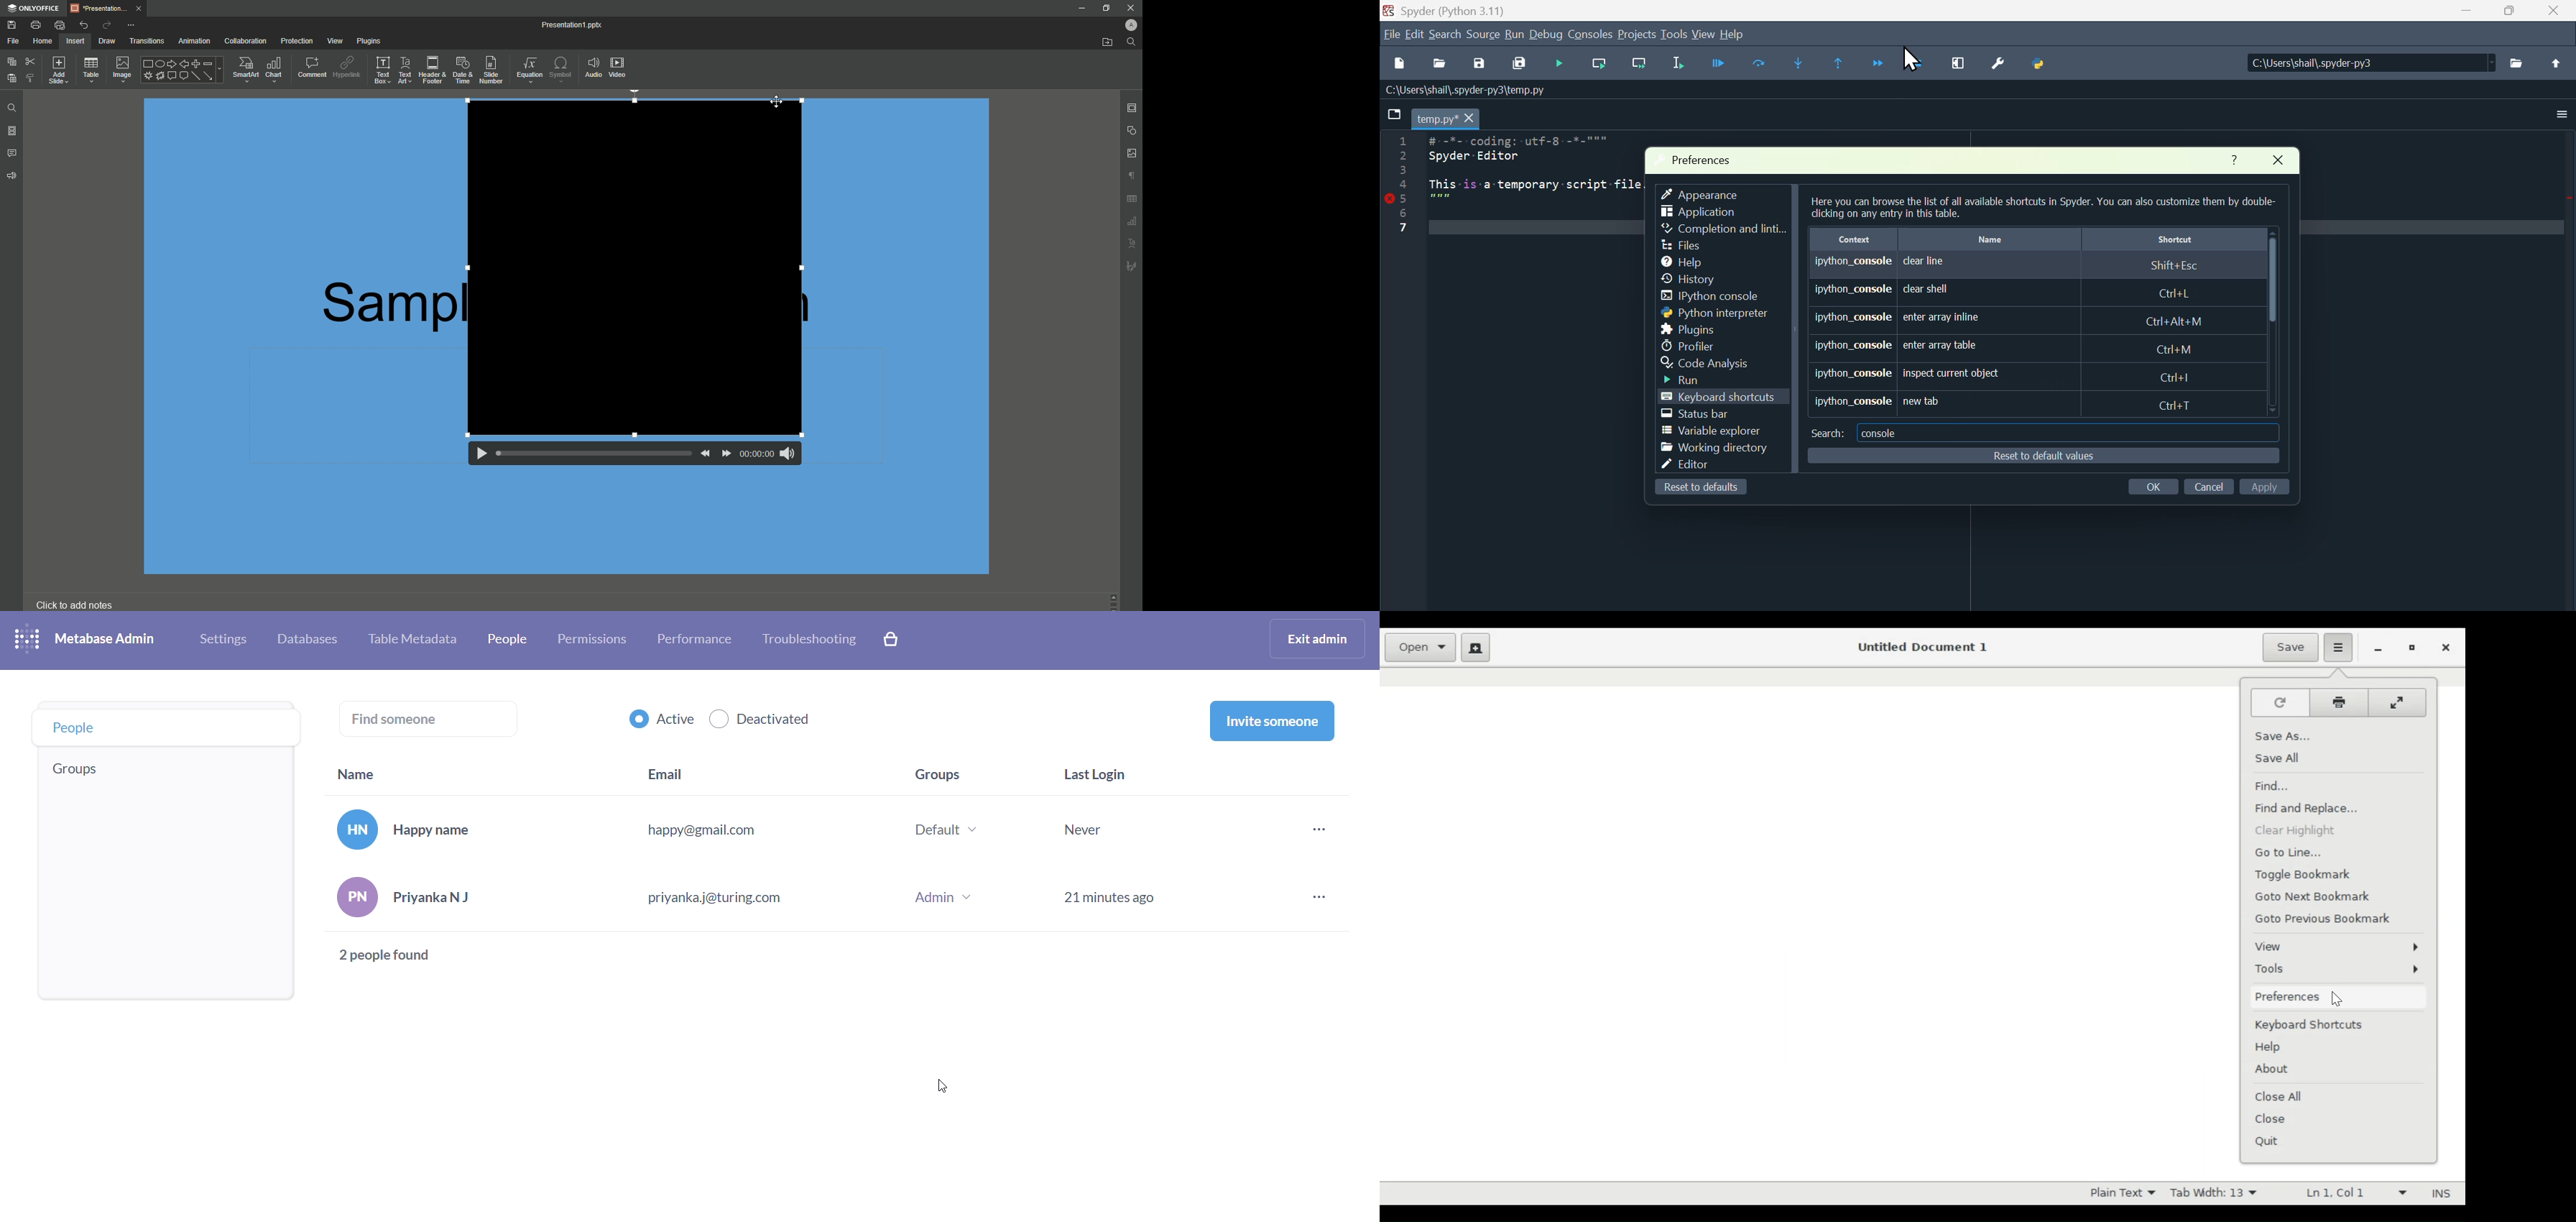 The width and height of the screenshot is (2576, 1232). Describe the element at coordinates (2010, 319) in the screenshot. I see `Enter array inline` at that location.